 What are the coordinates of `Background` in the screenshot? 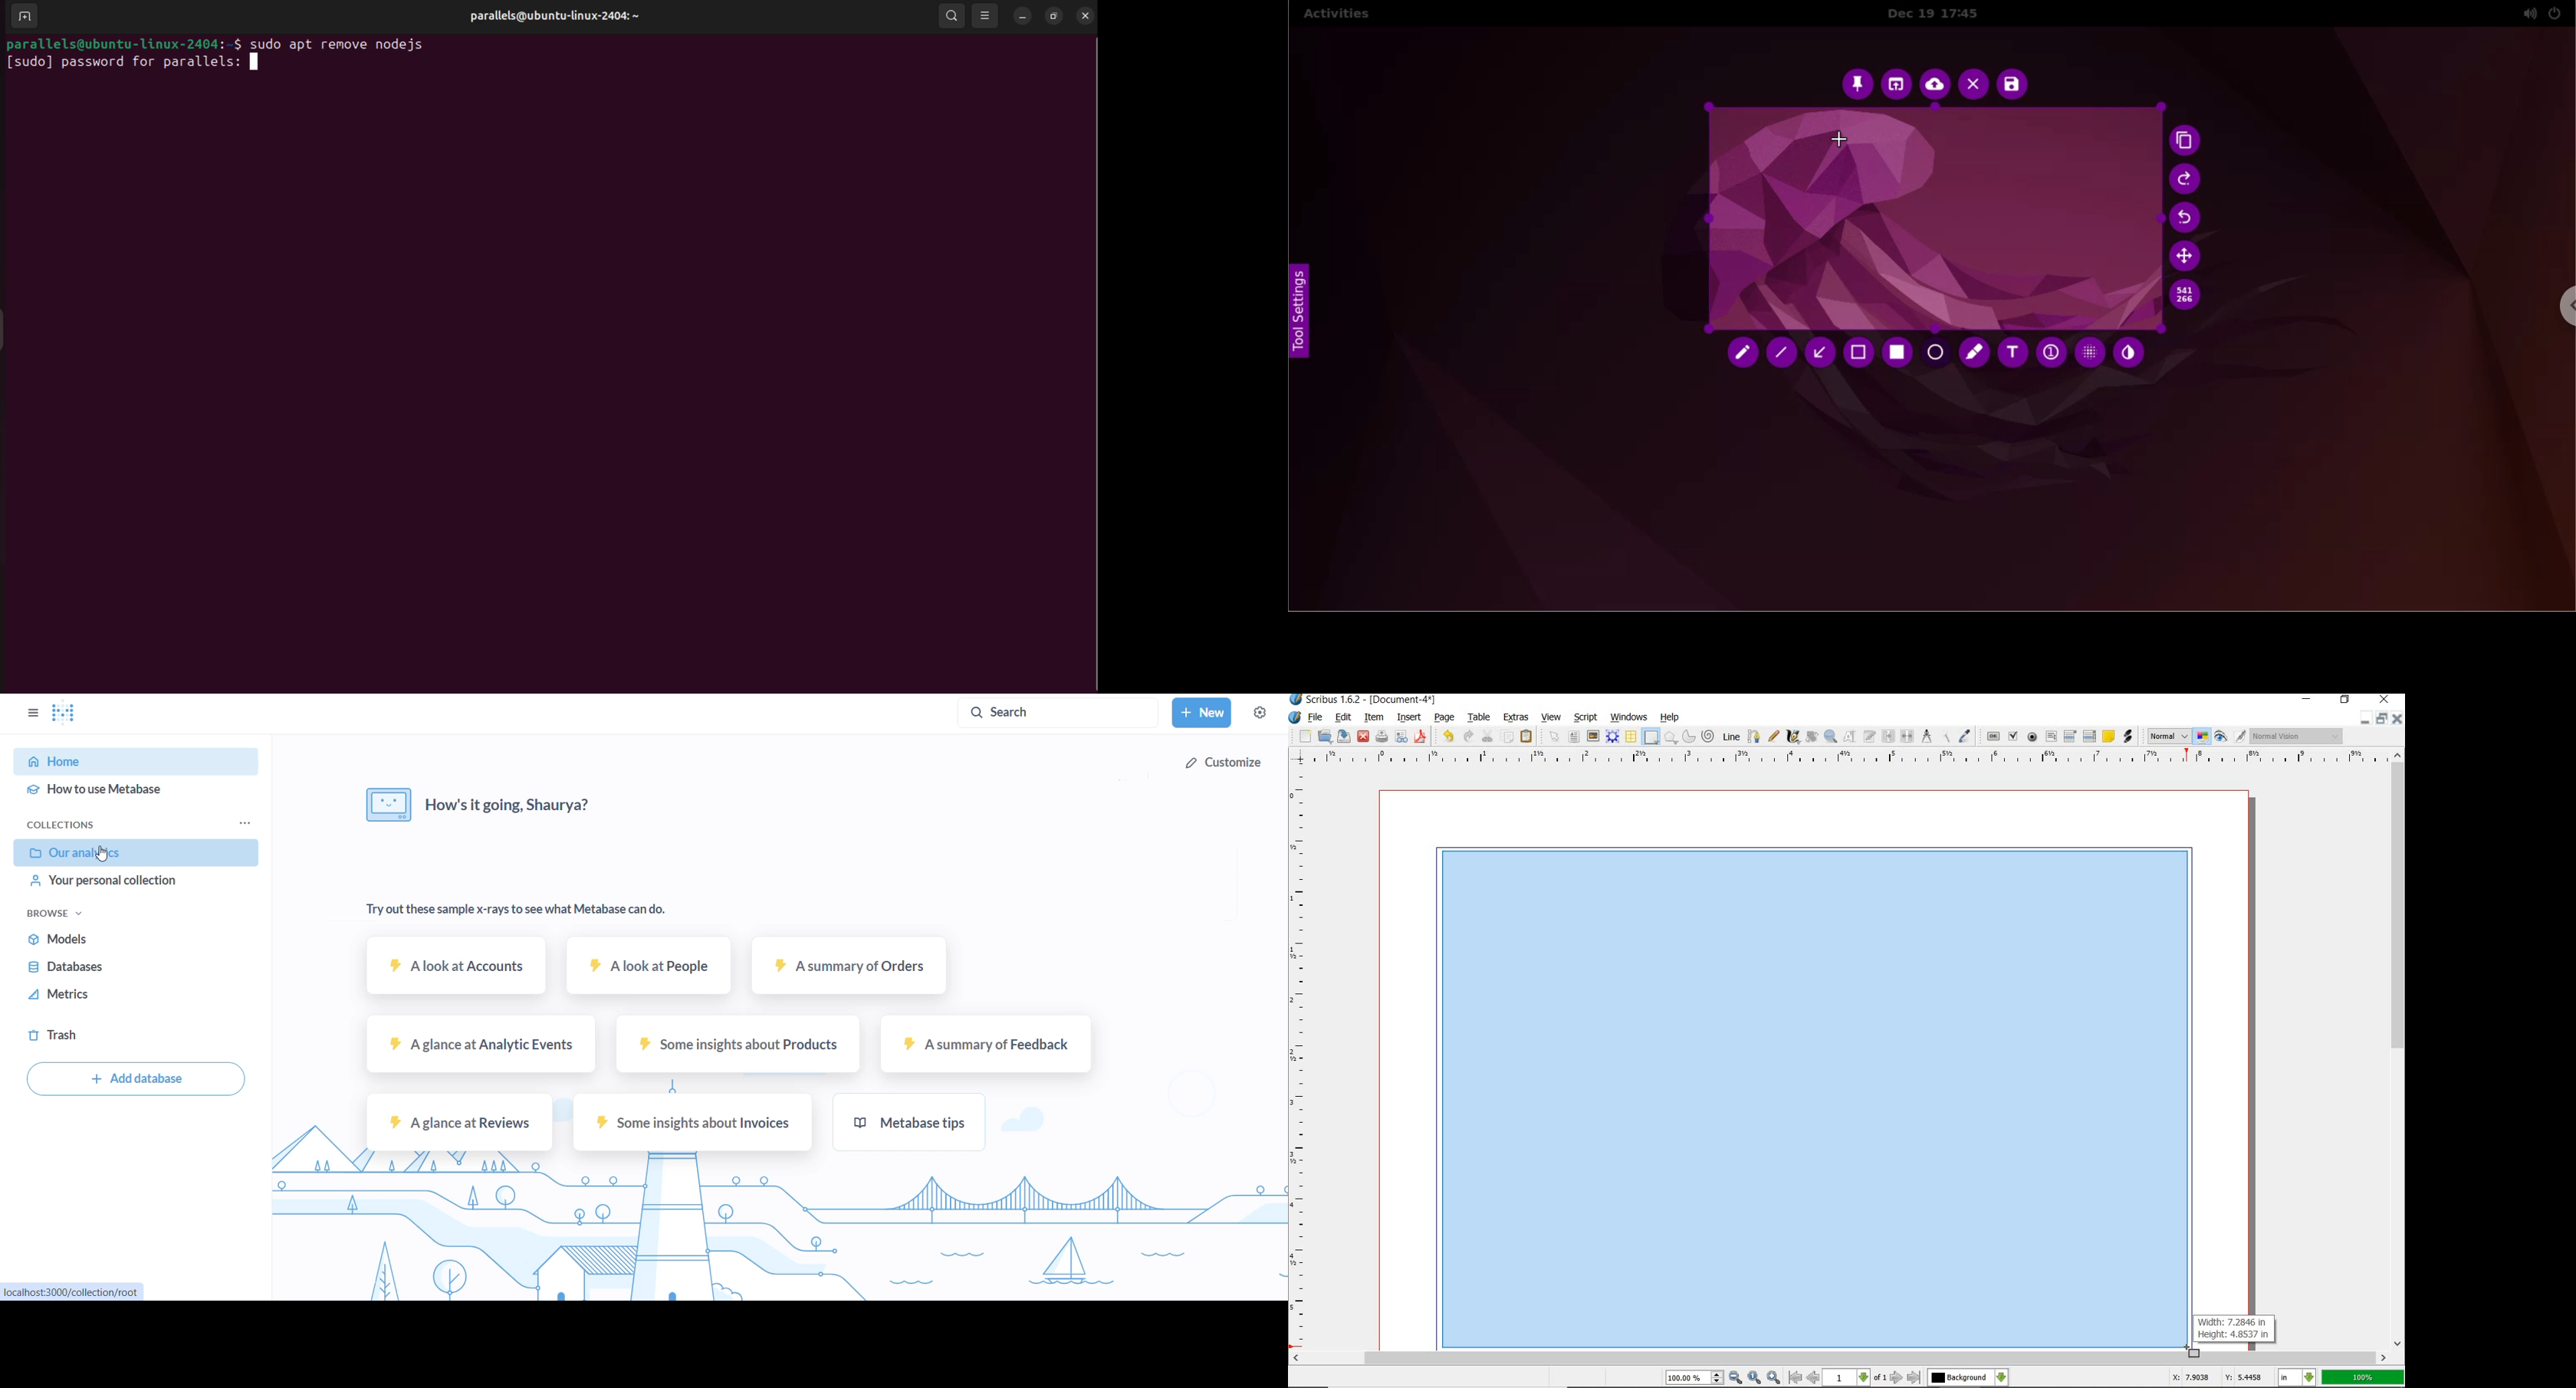 It's located at (1969, 1378).